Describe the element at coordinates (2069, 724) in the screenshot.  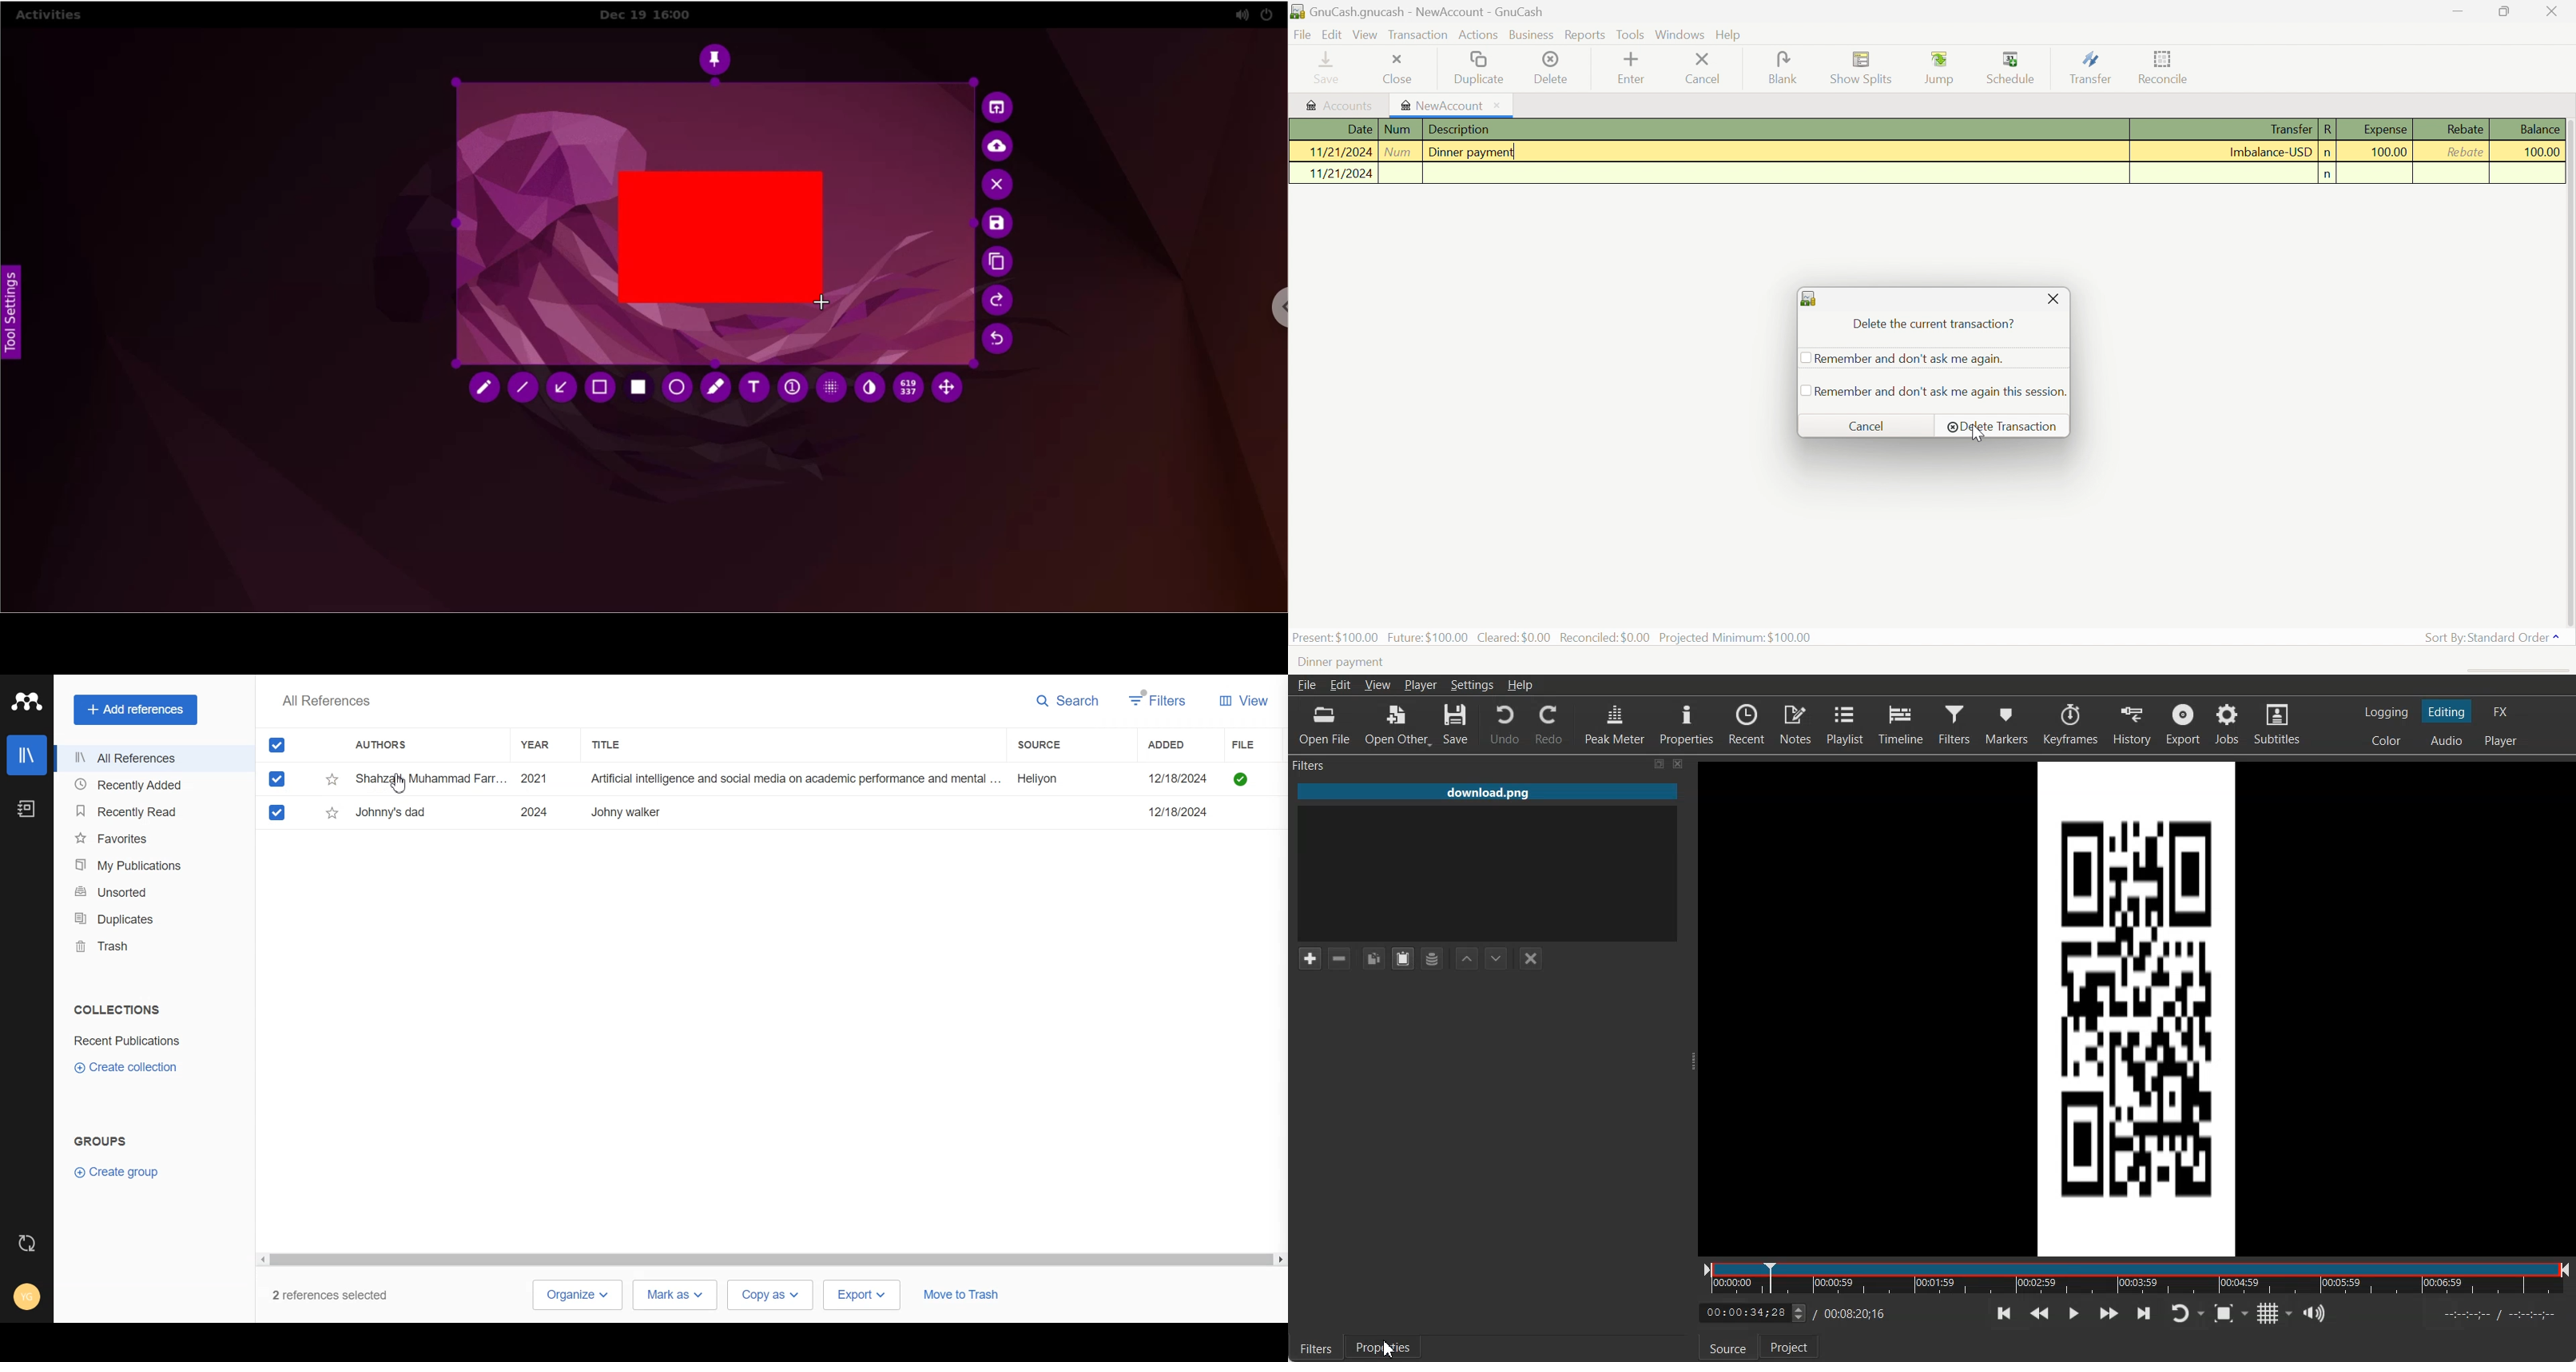
I see `Keyframe` at that location.